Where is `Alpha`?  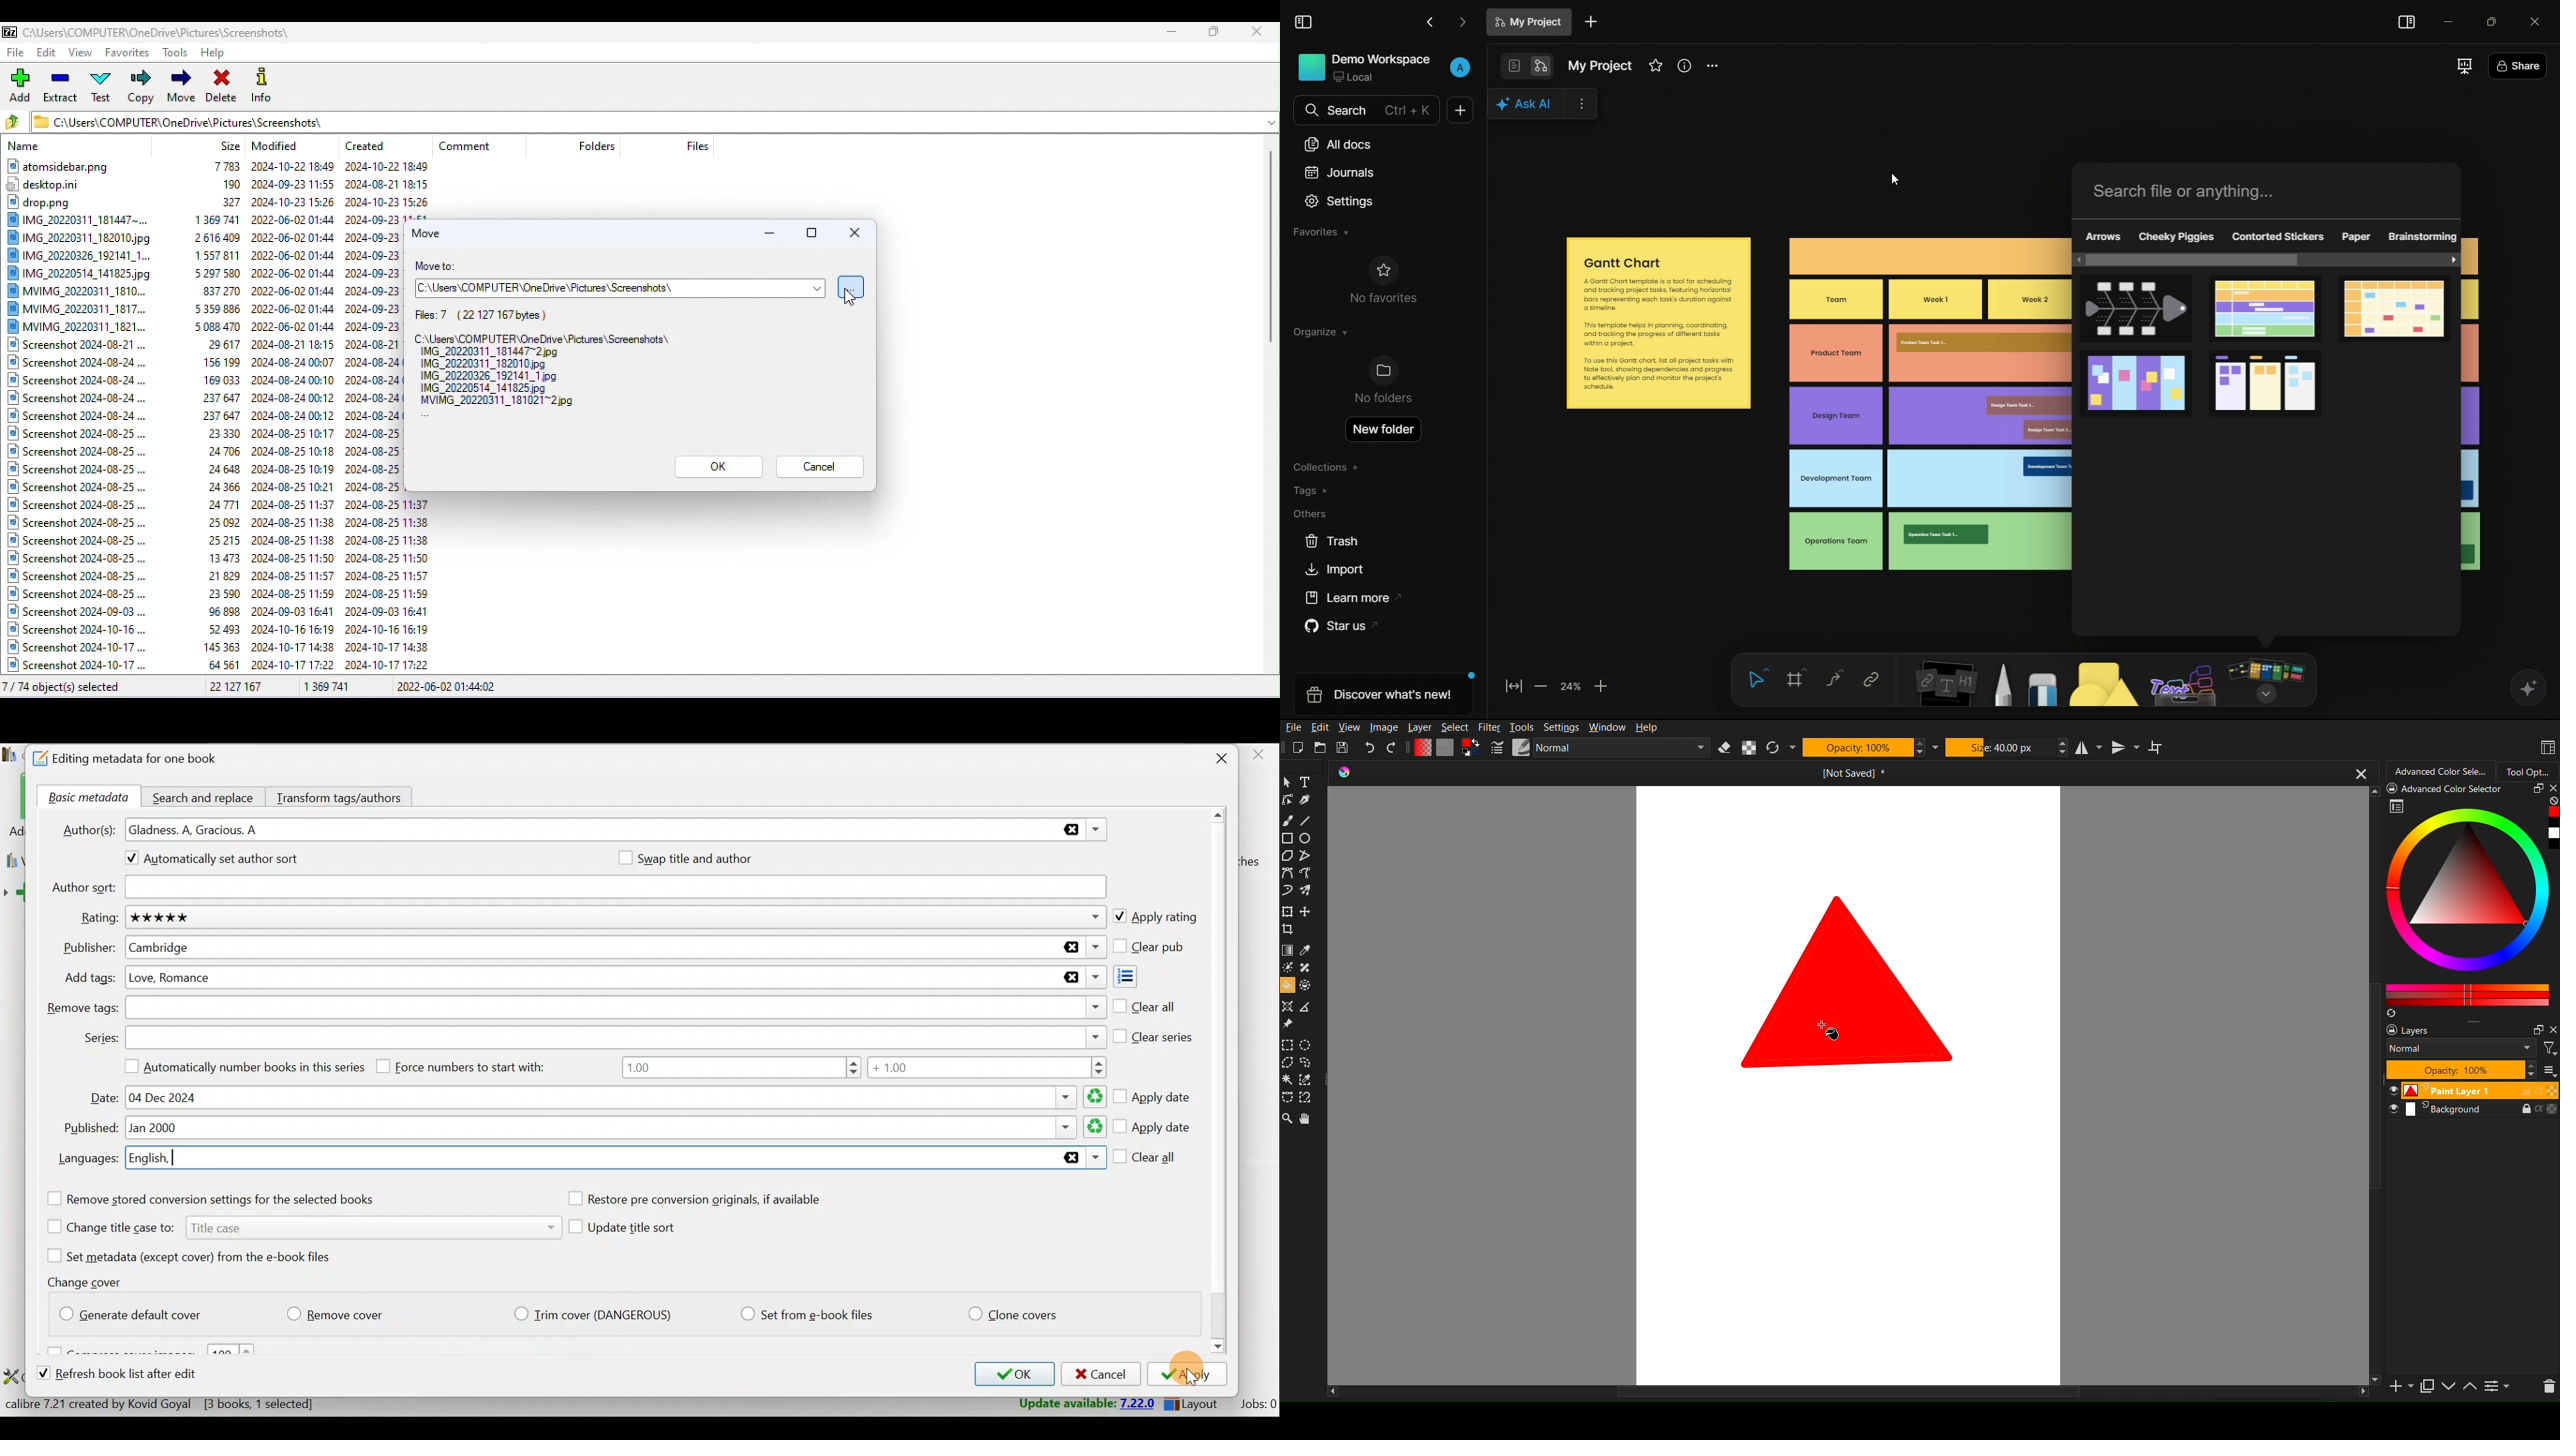 Alpha is located at coordinates (1749, 748).